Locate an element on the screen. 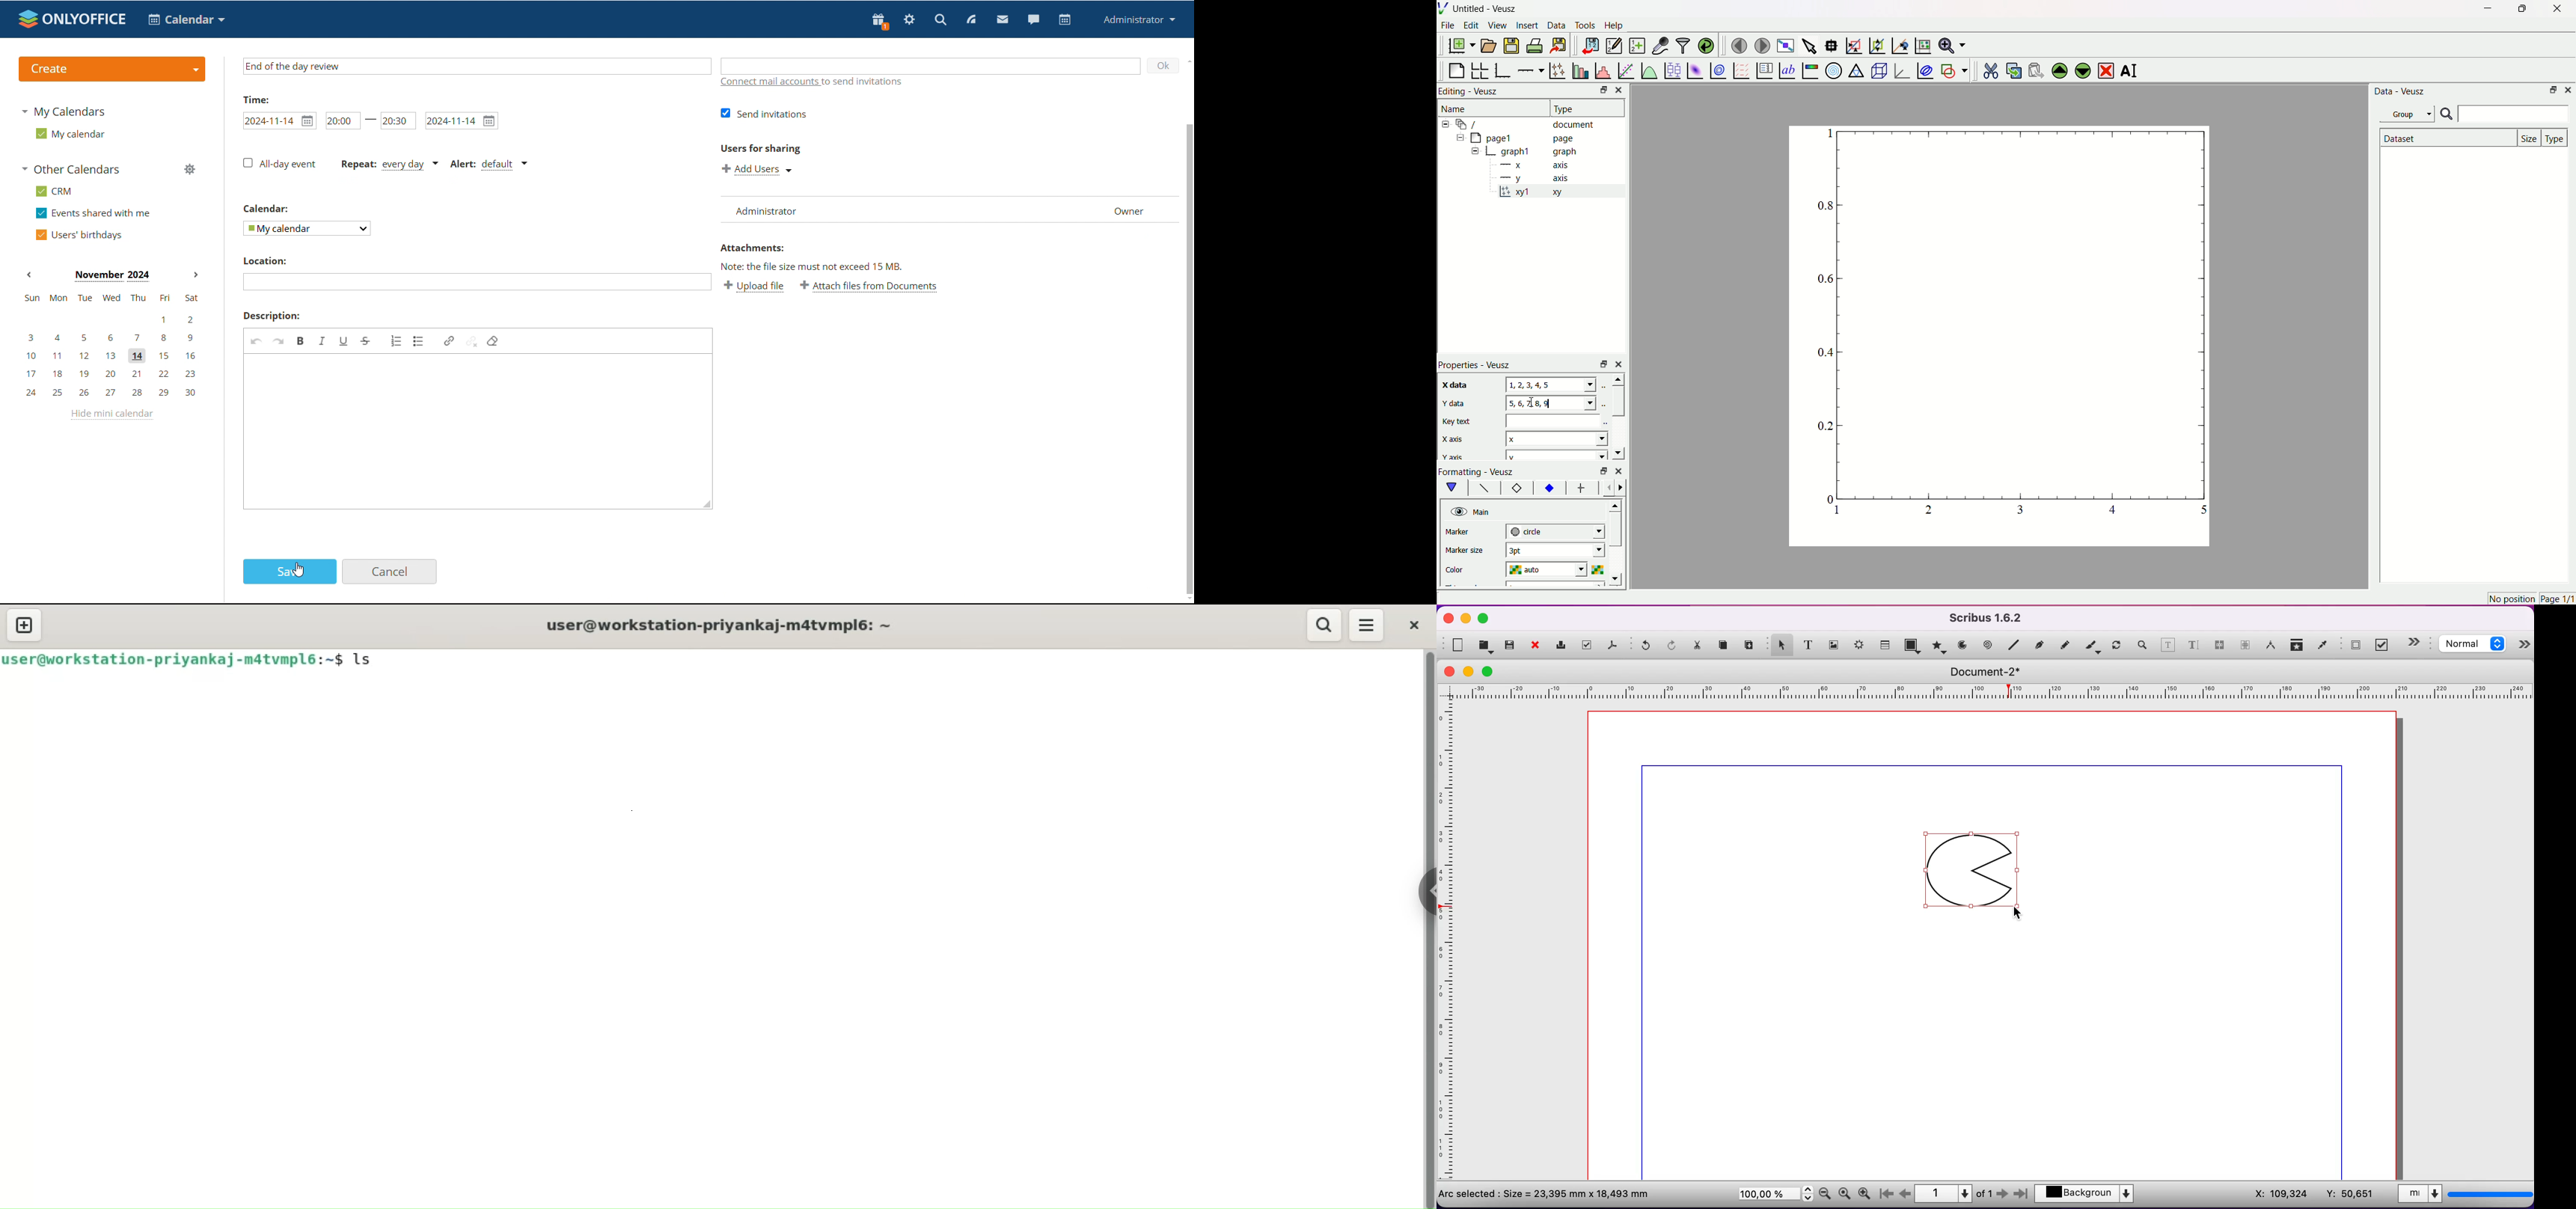 The width and height of the screenshot is (2576, 1232). go to the last page is located at coordinates (2020, 1196).